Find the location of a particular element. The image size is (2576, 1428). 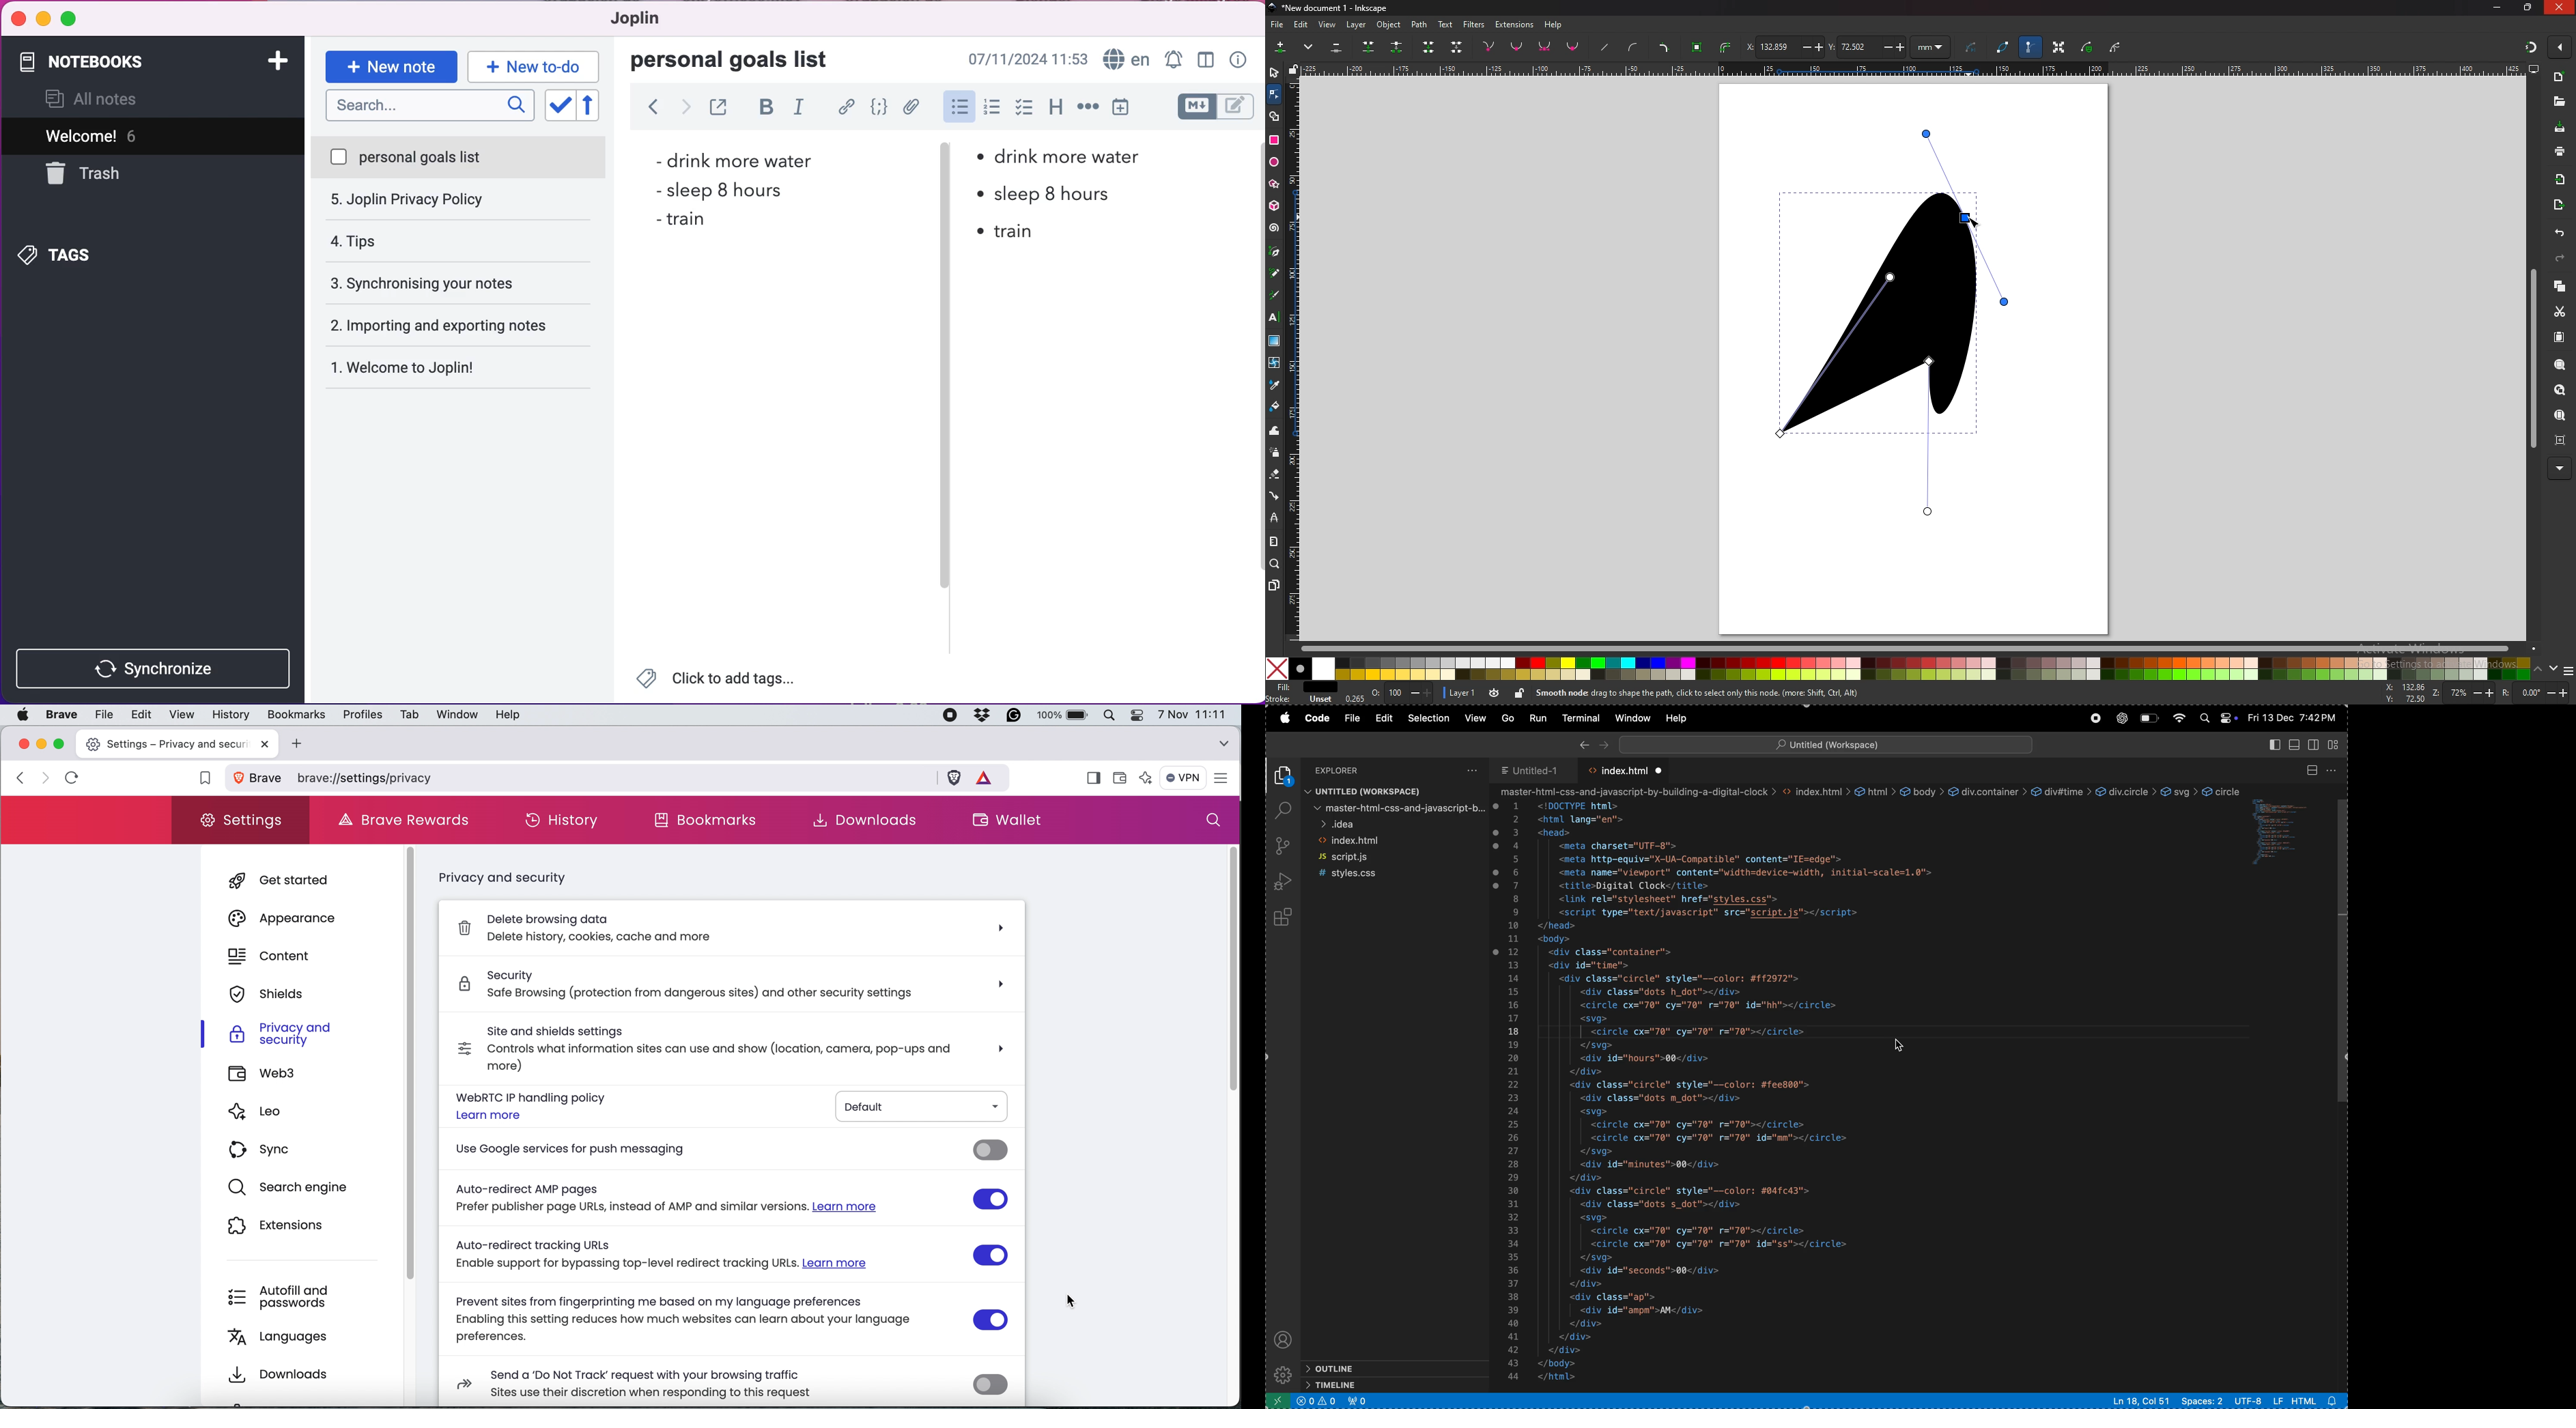

close is located at coordinates (18, 19).